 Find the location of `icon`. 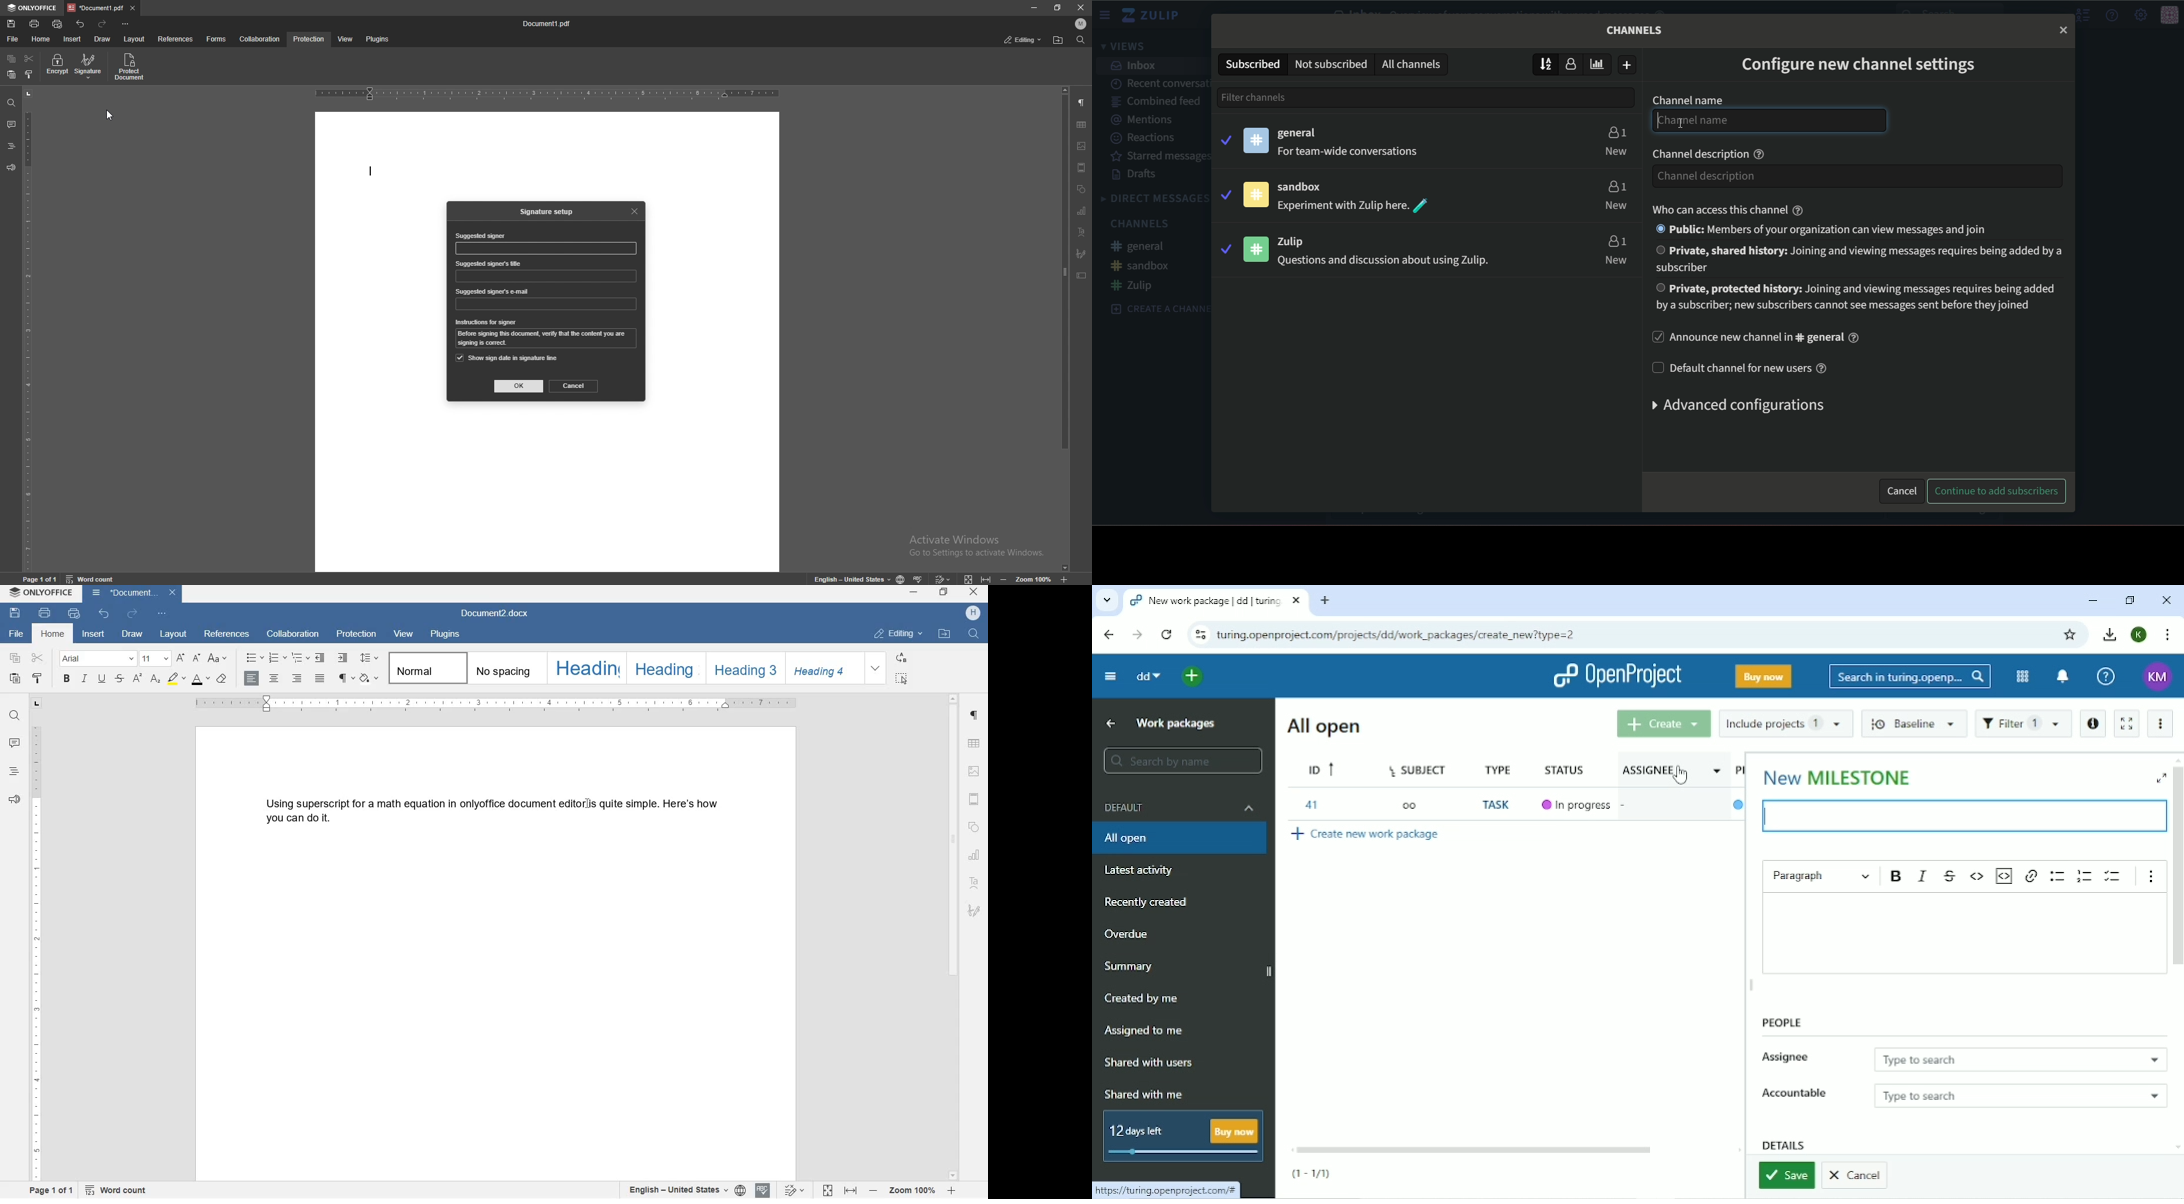

icon is located at coordinates (1256, 195).